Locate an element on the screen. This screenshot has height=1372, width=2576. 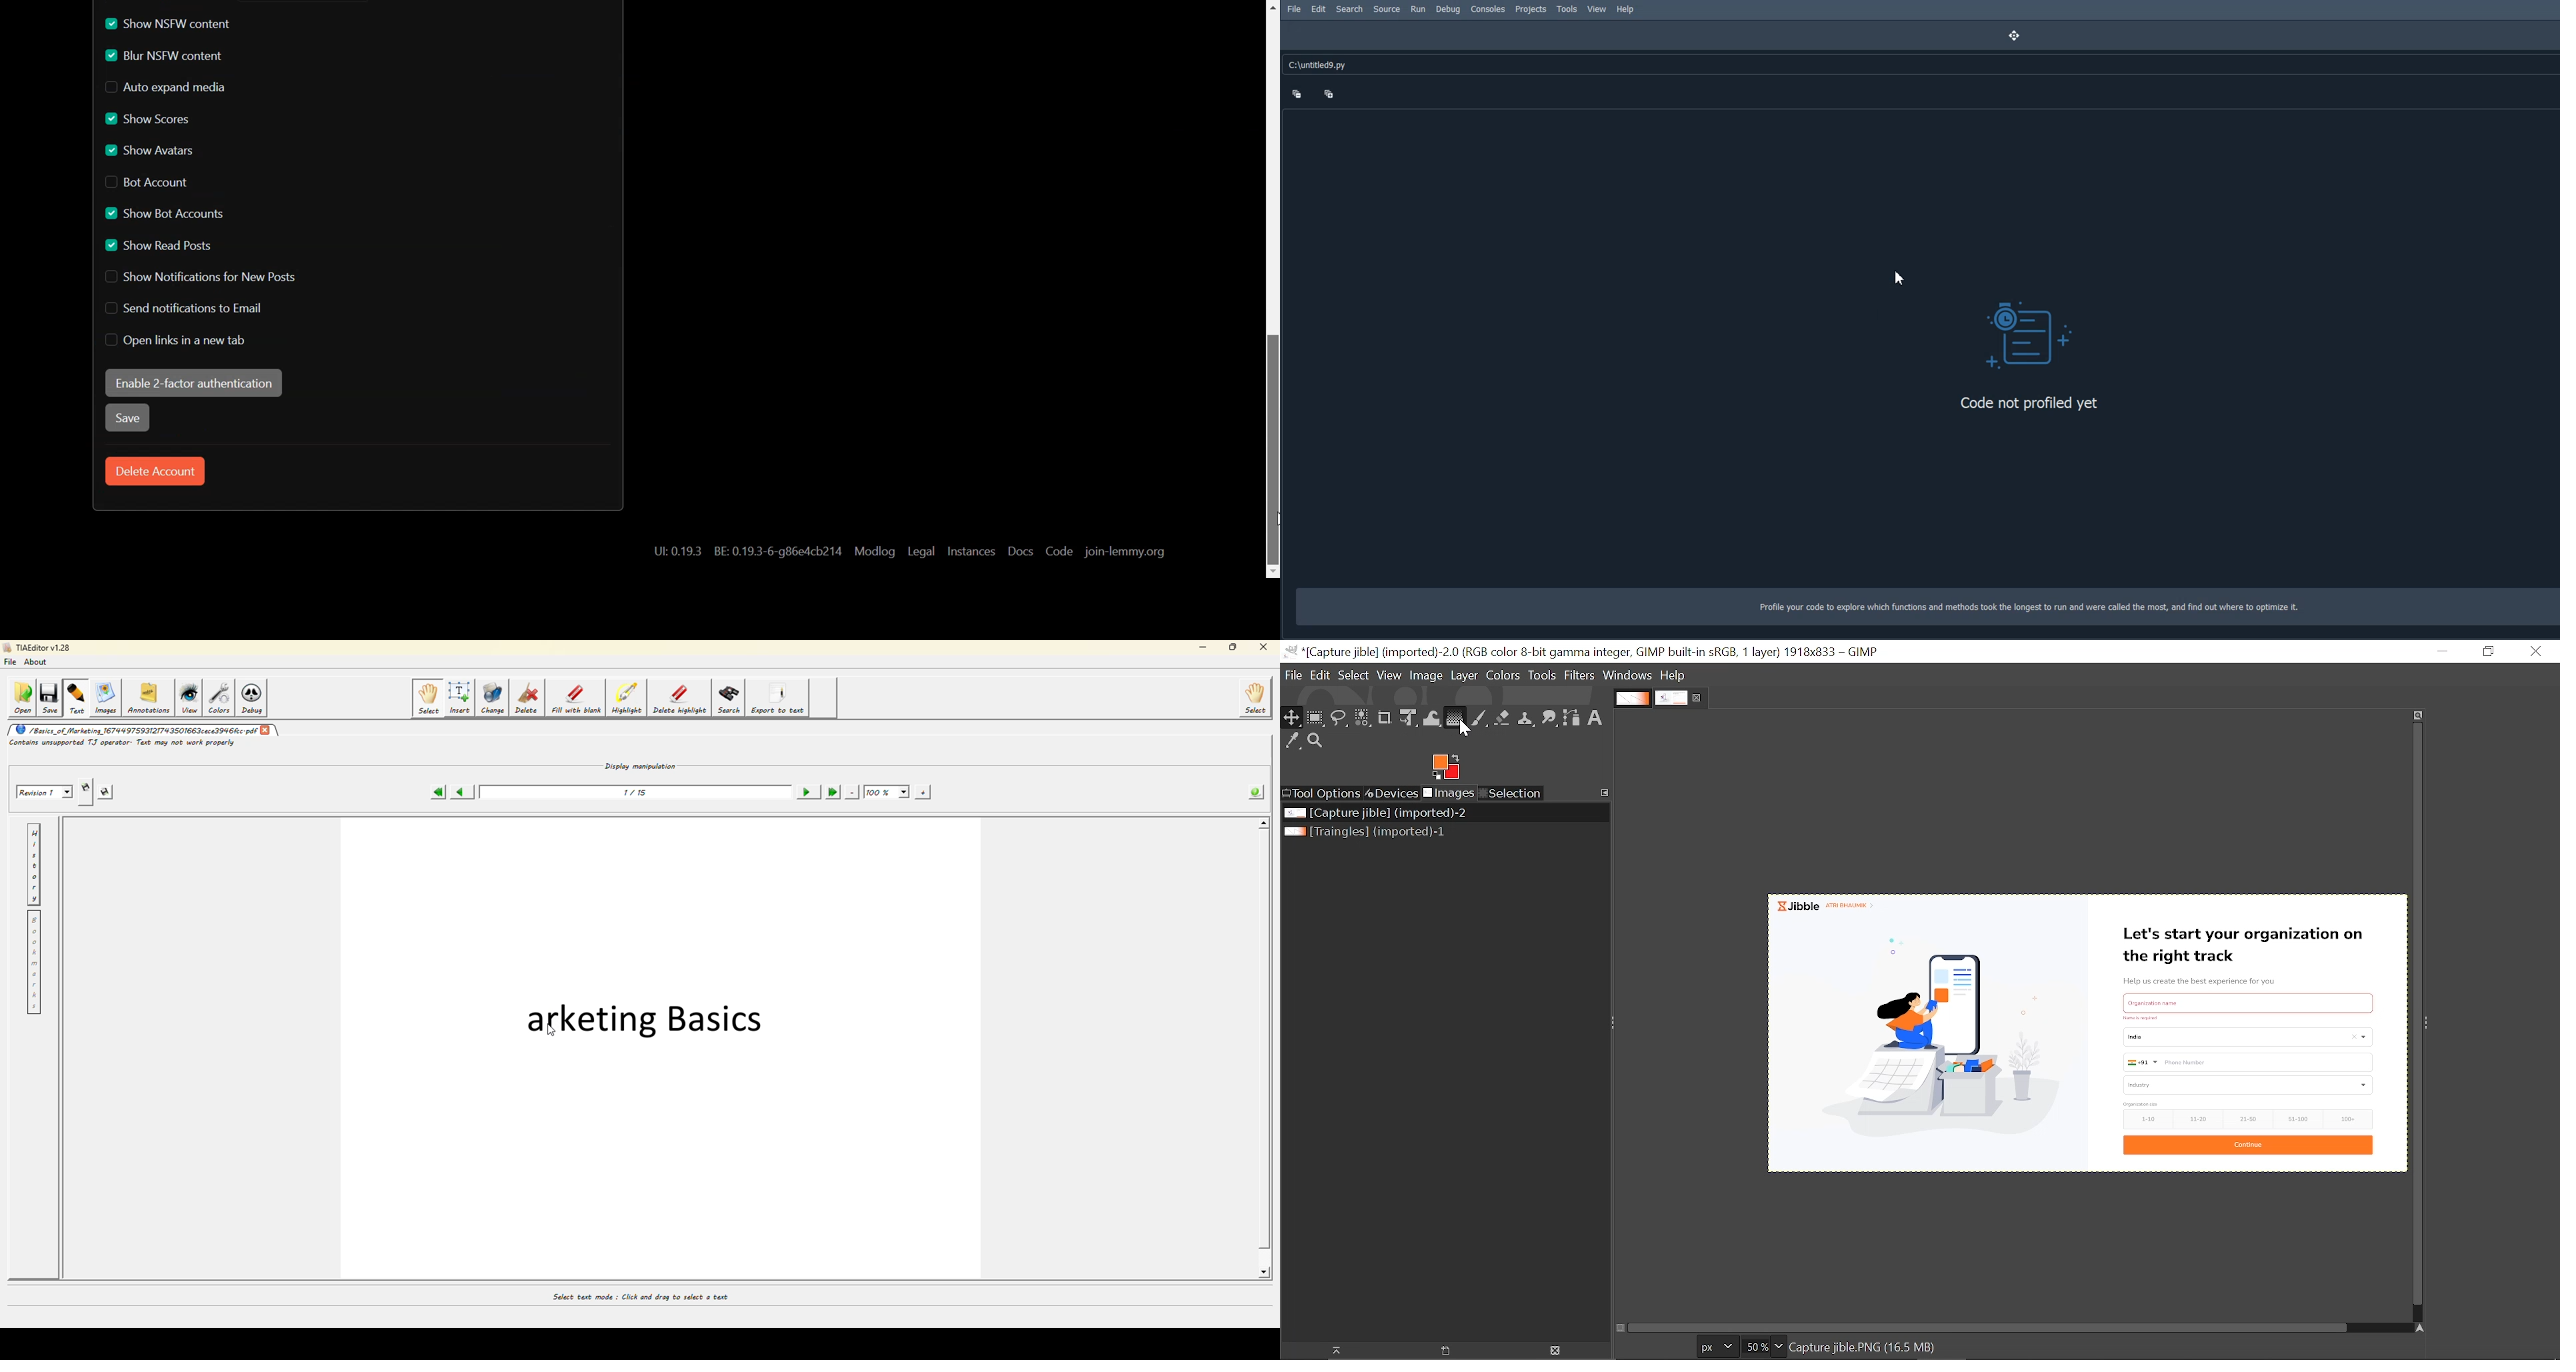
Instances is located at coordinates (971, 552).